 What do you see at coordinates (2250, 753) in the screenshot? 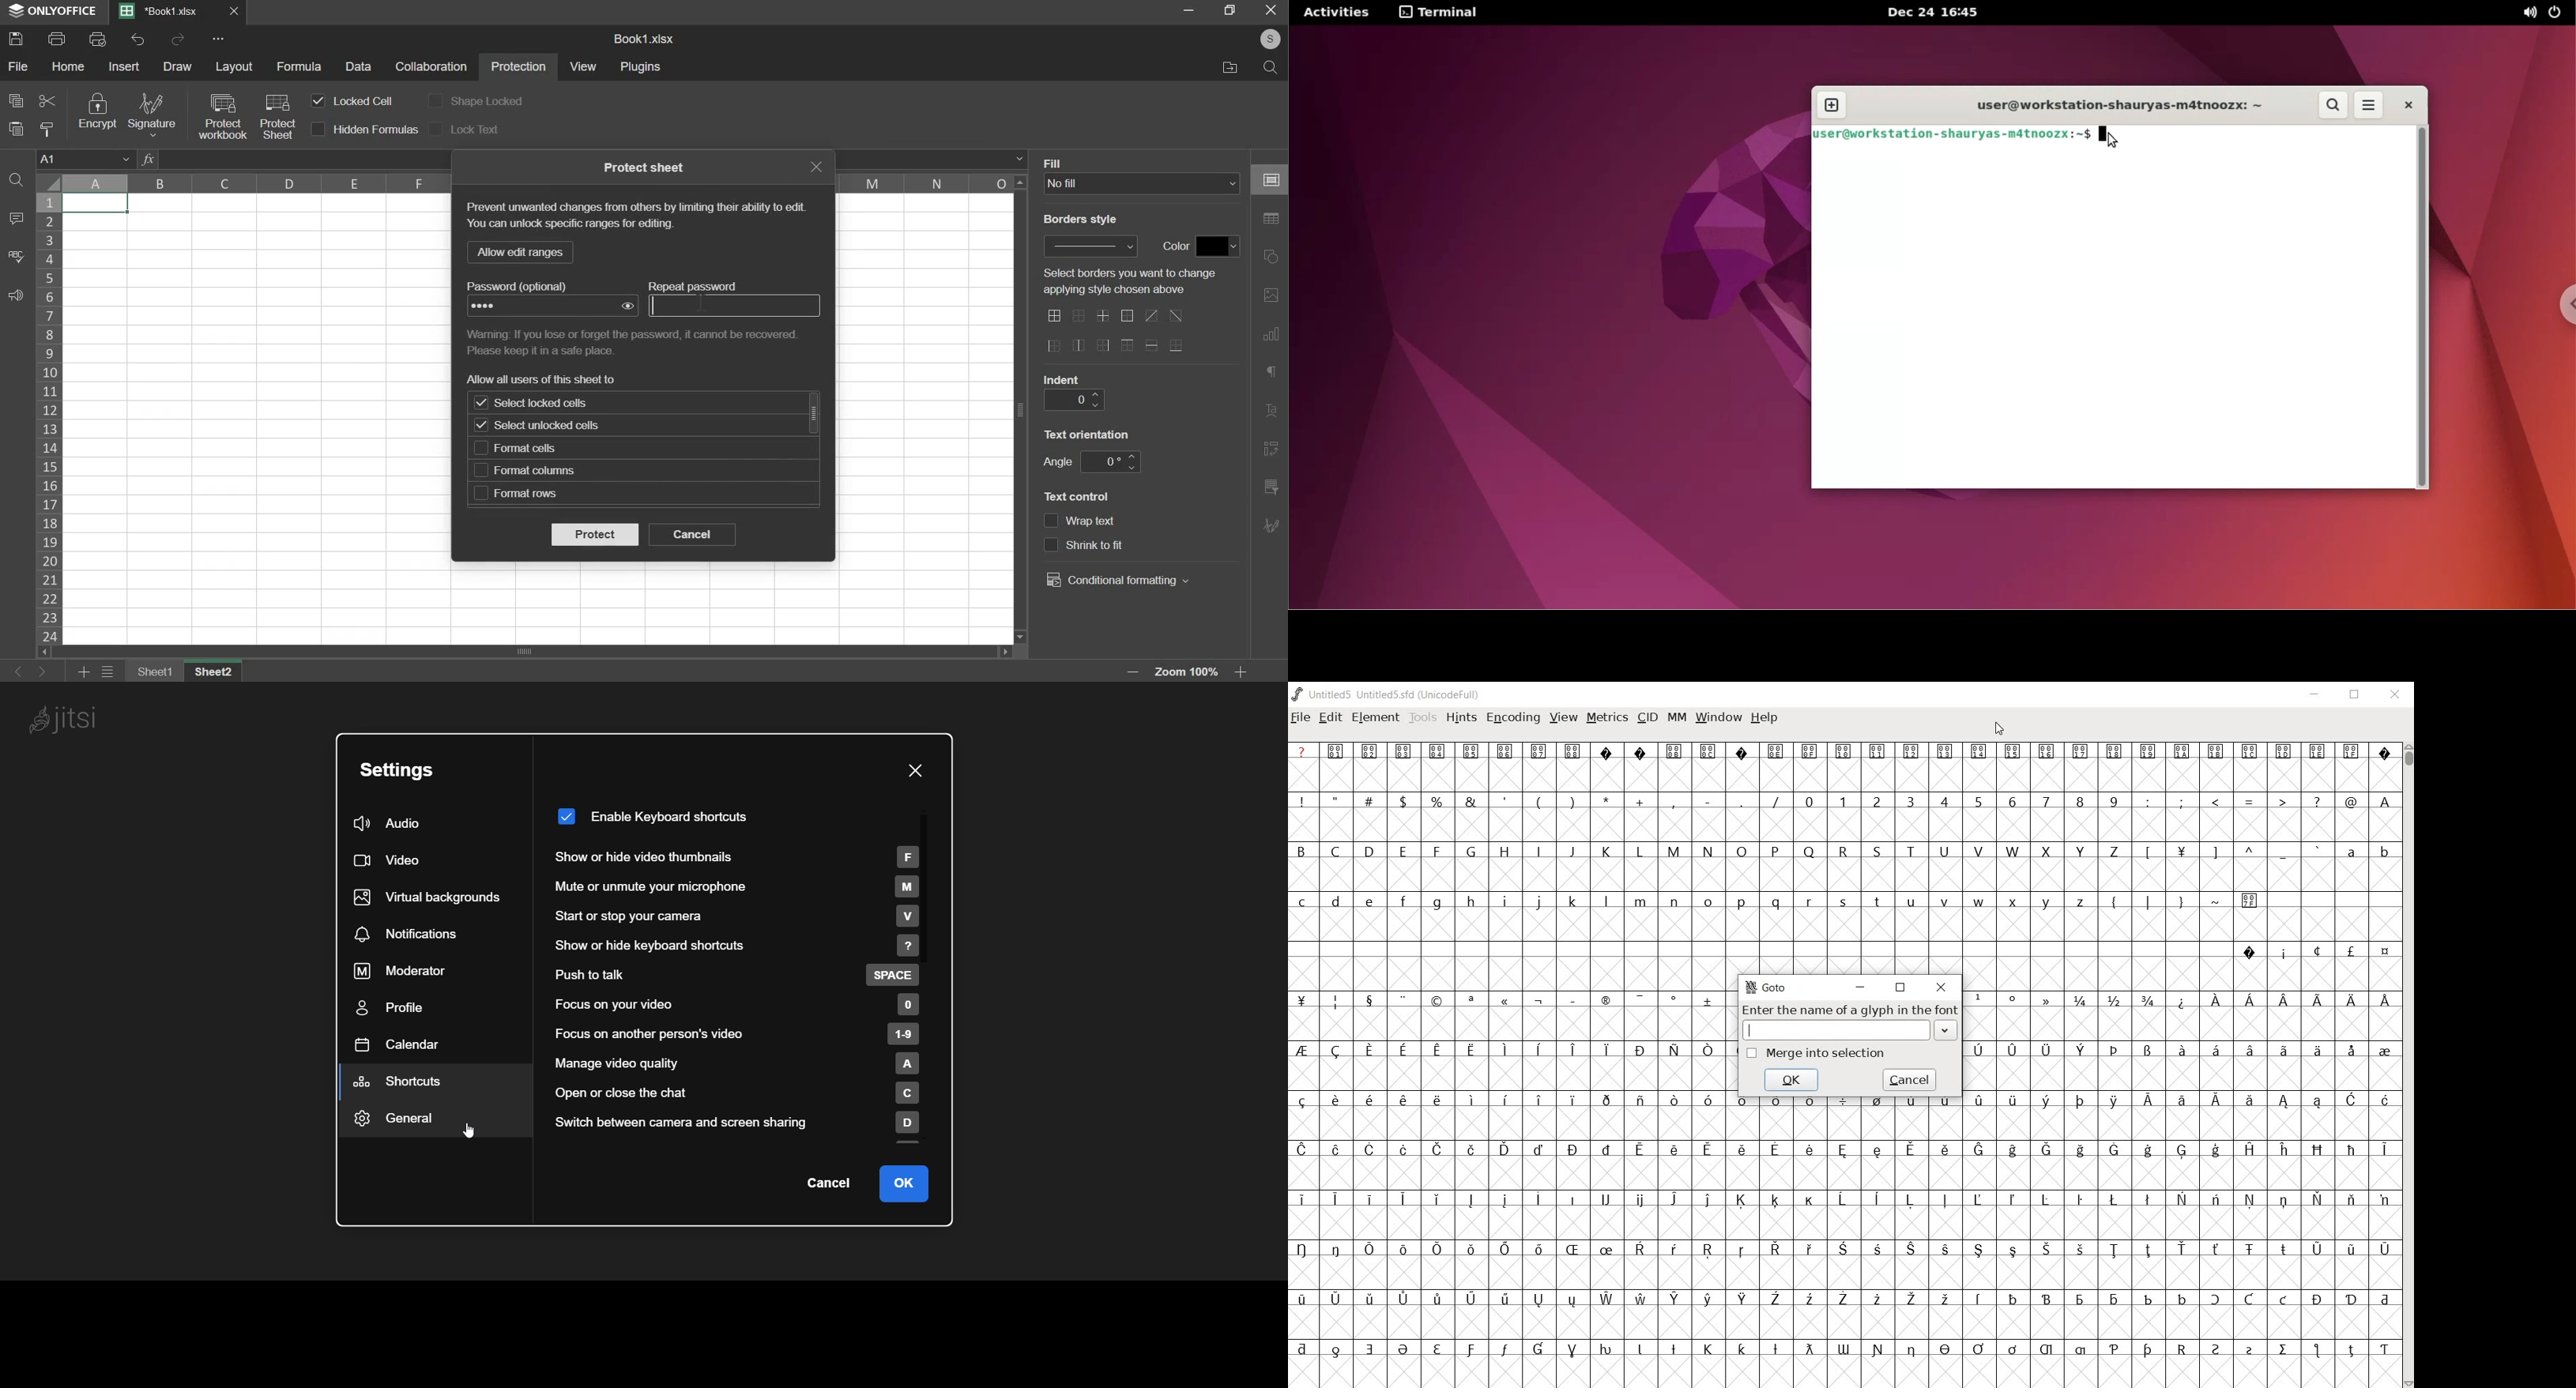
I see `Symbol` at bounding box center [2250, 753].